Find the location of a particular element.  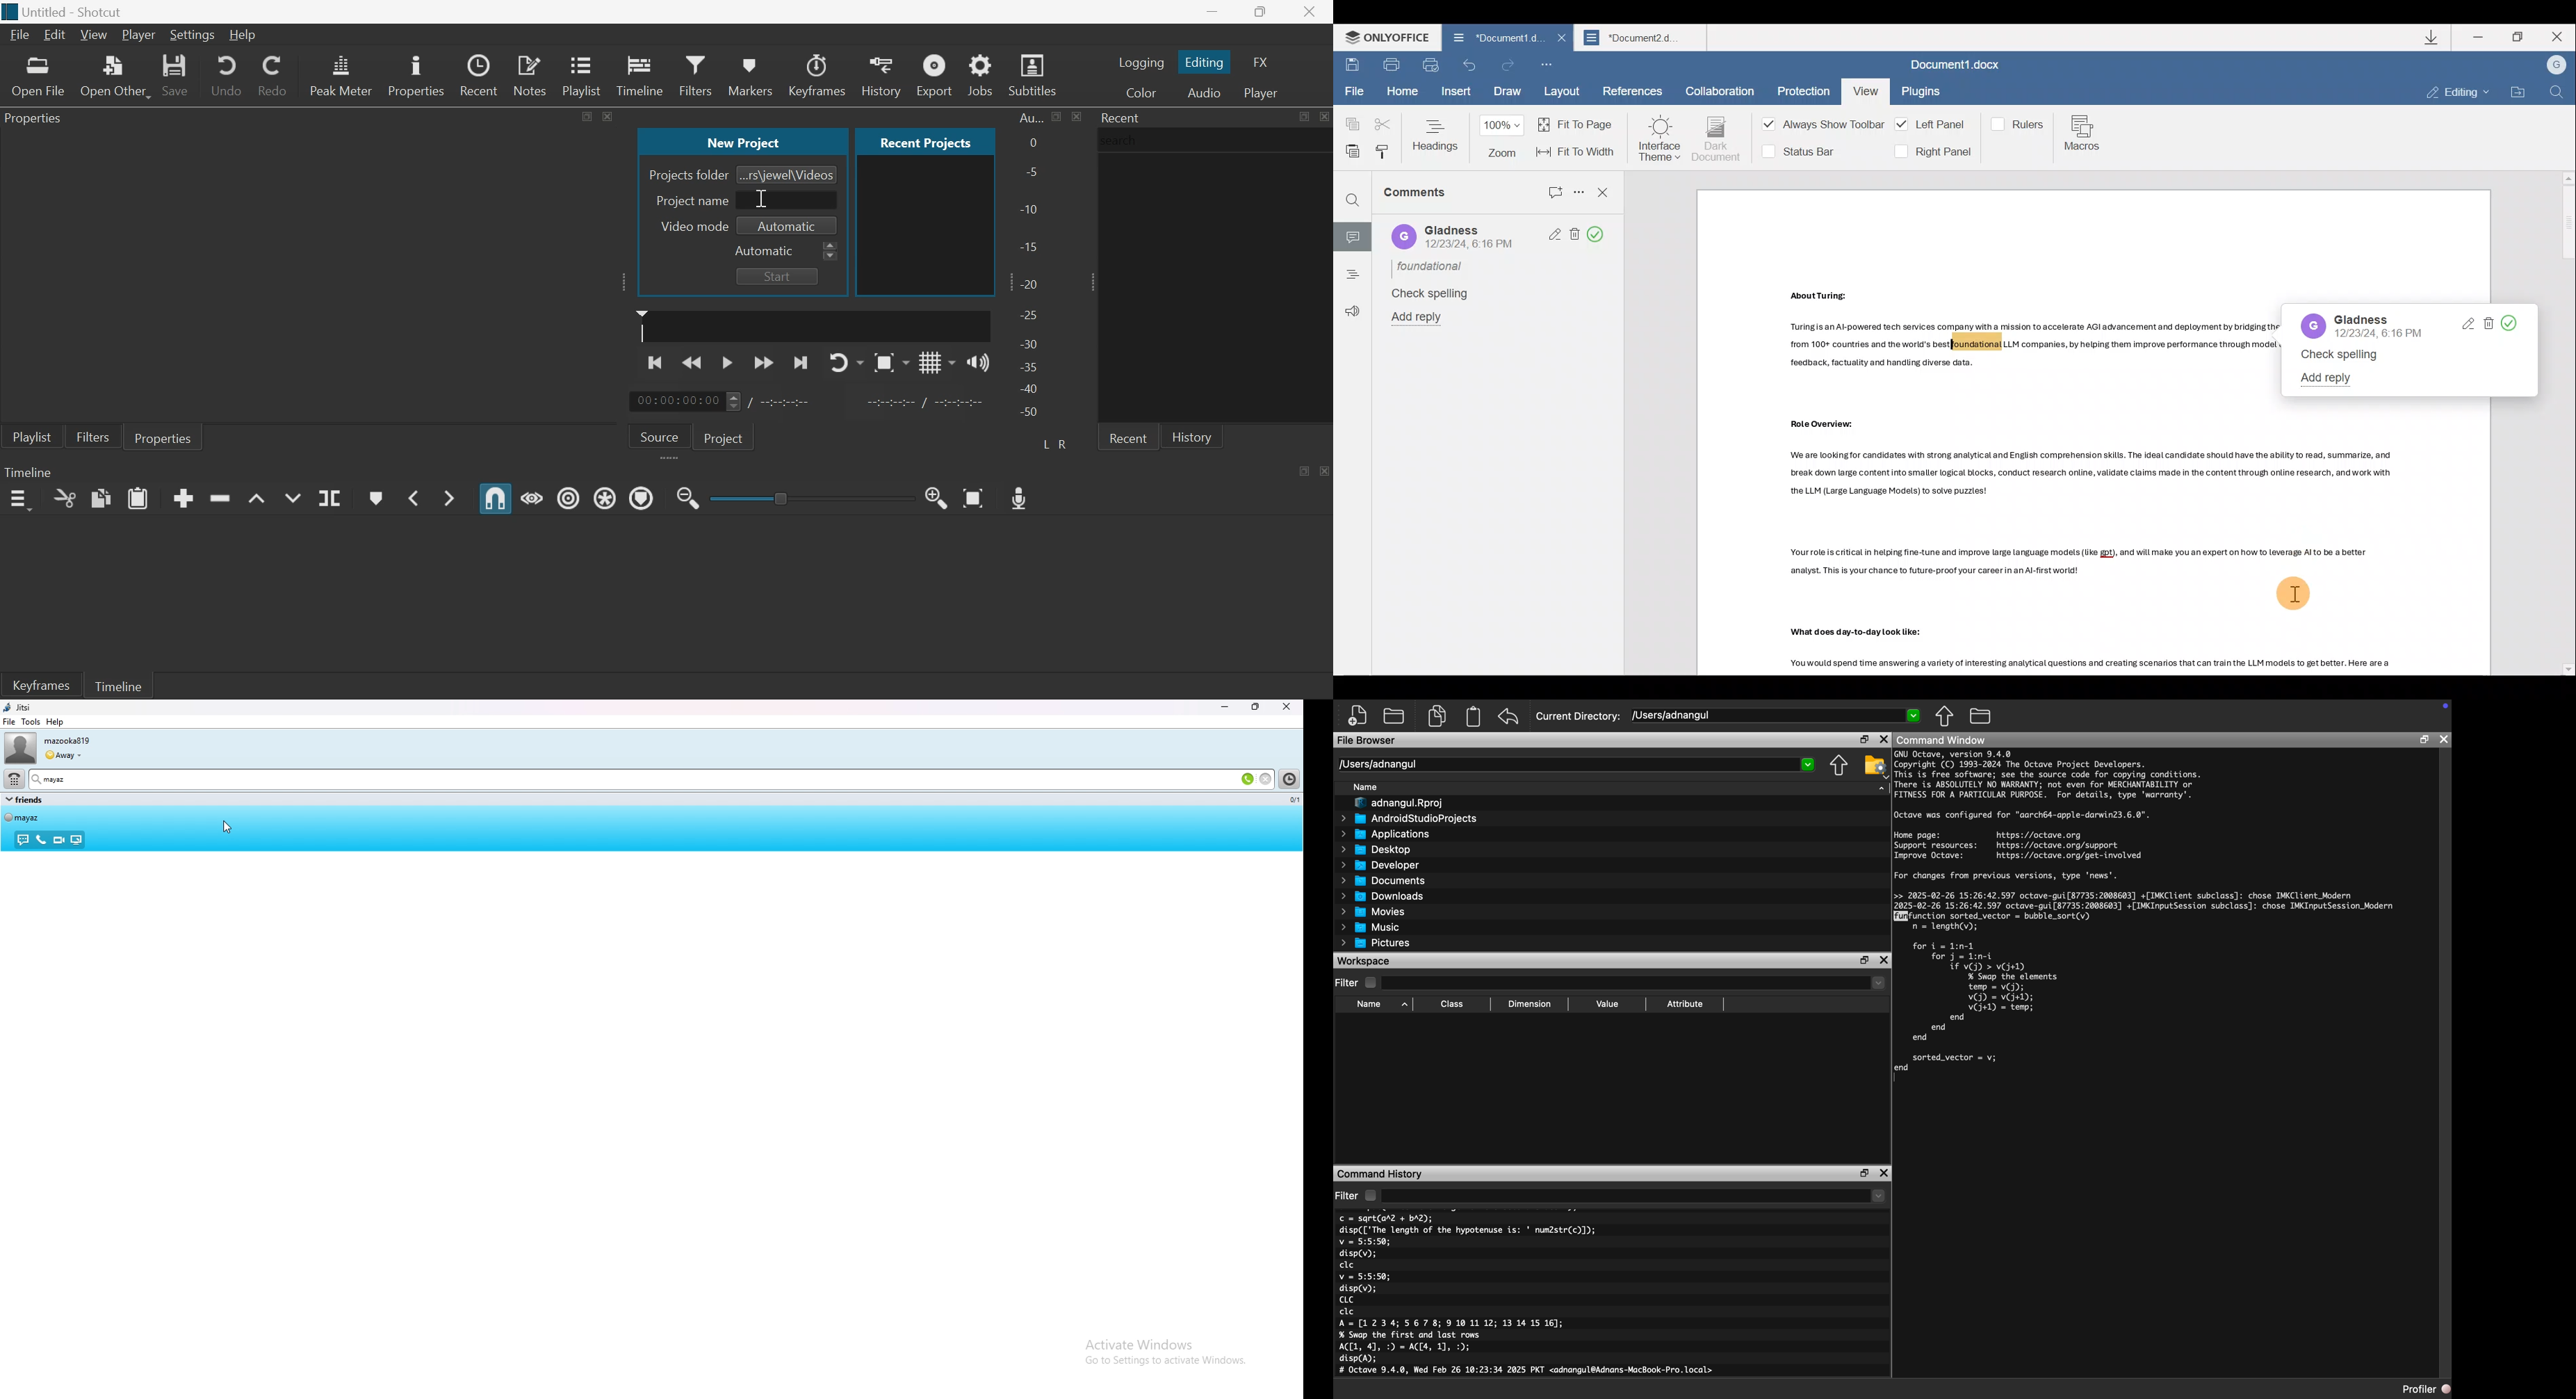

Snap is located at coordinates (496, 499).